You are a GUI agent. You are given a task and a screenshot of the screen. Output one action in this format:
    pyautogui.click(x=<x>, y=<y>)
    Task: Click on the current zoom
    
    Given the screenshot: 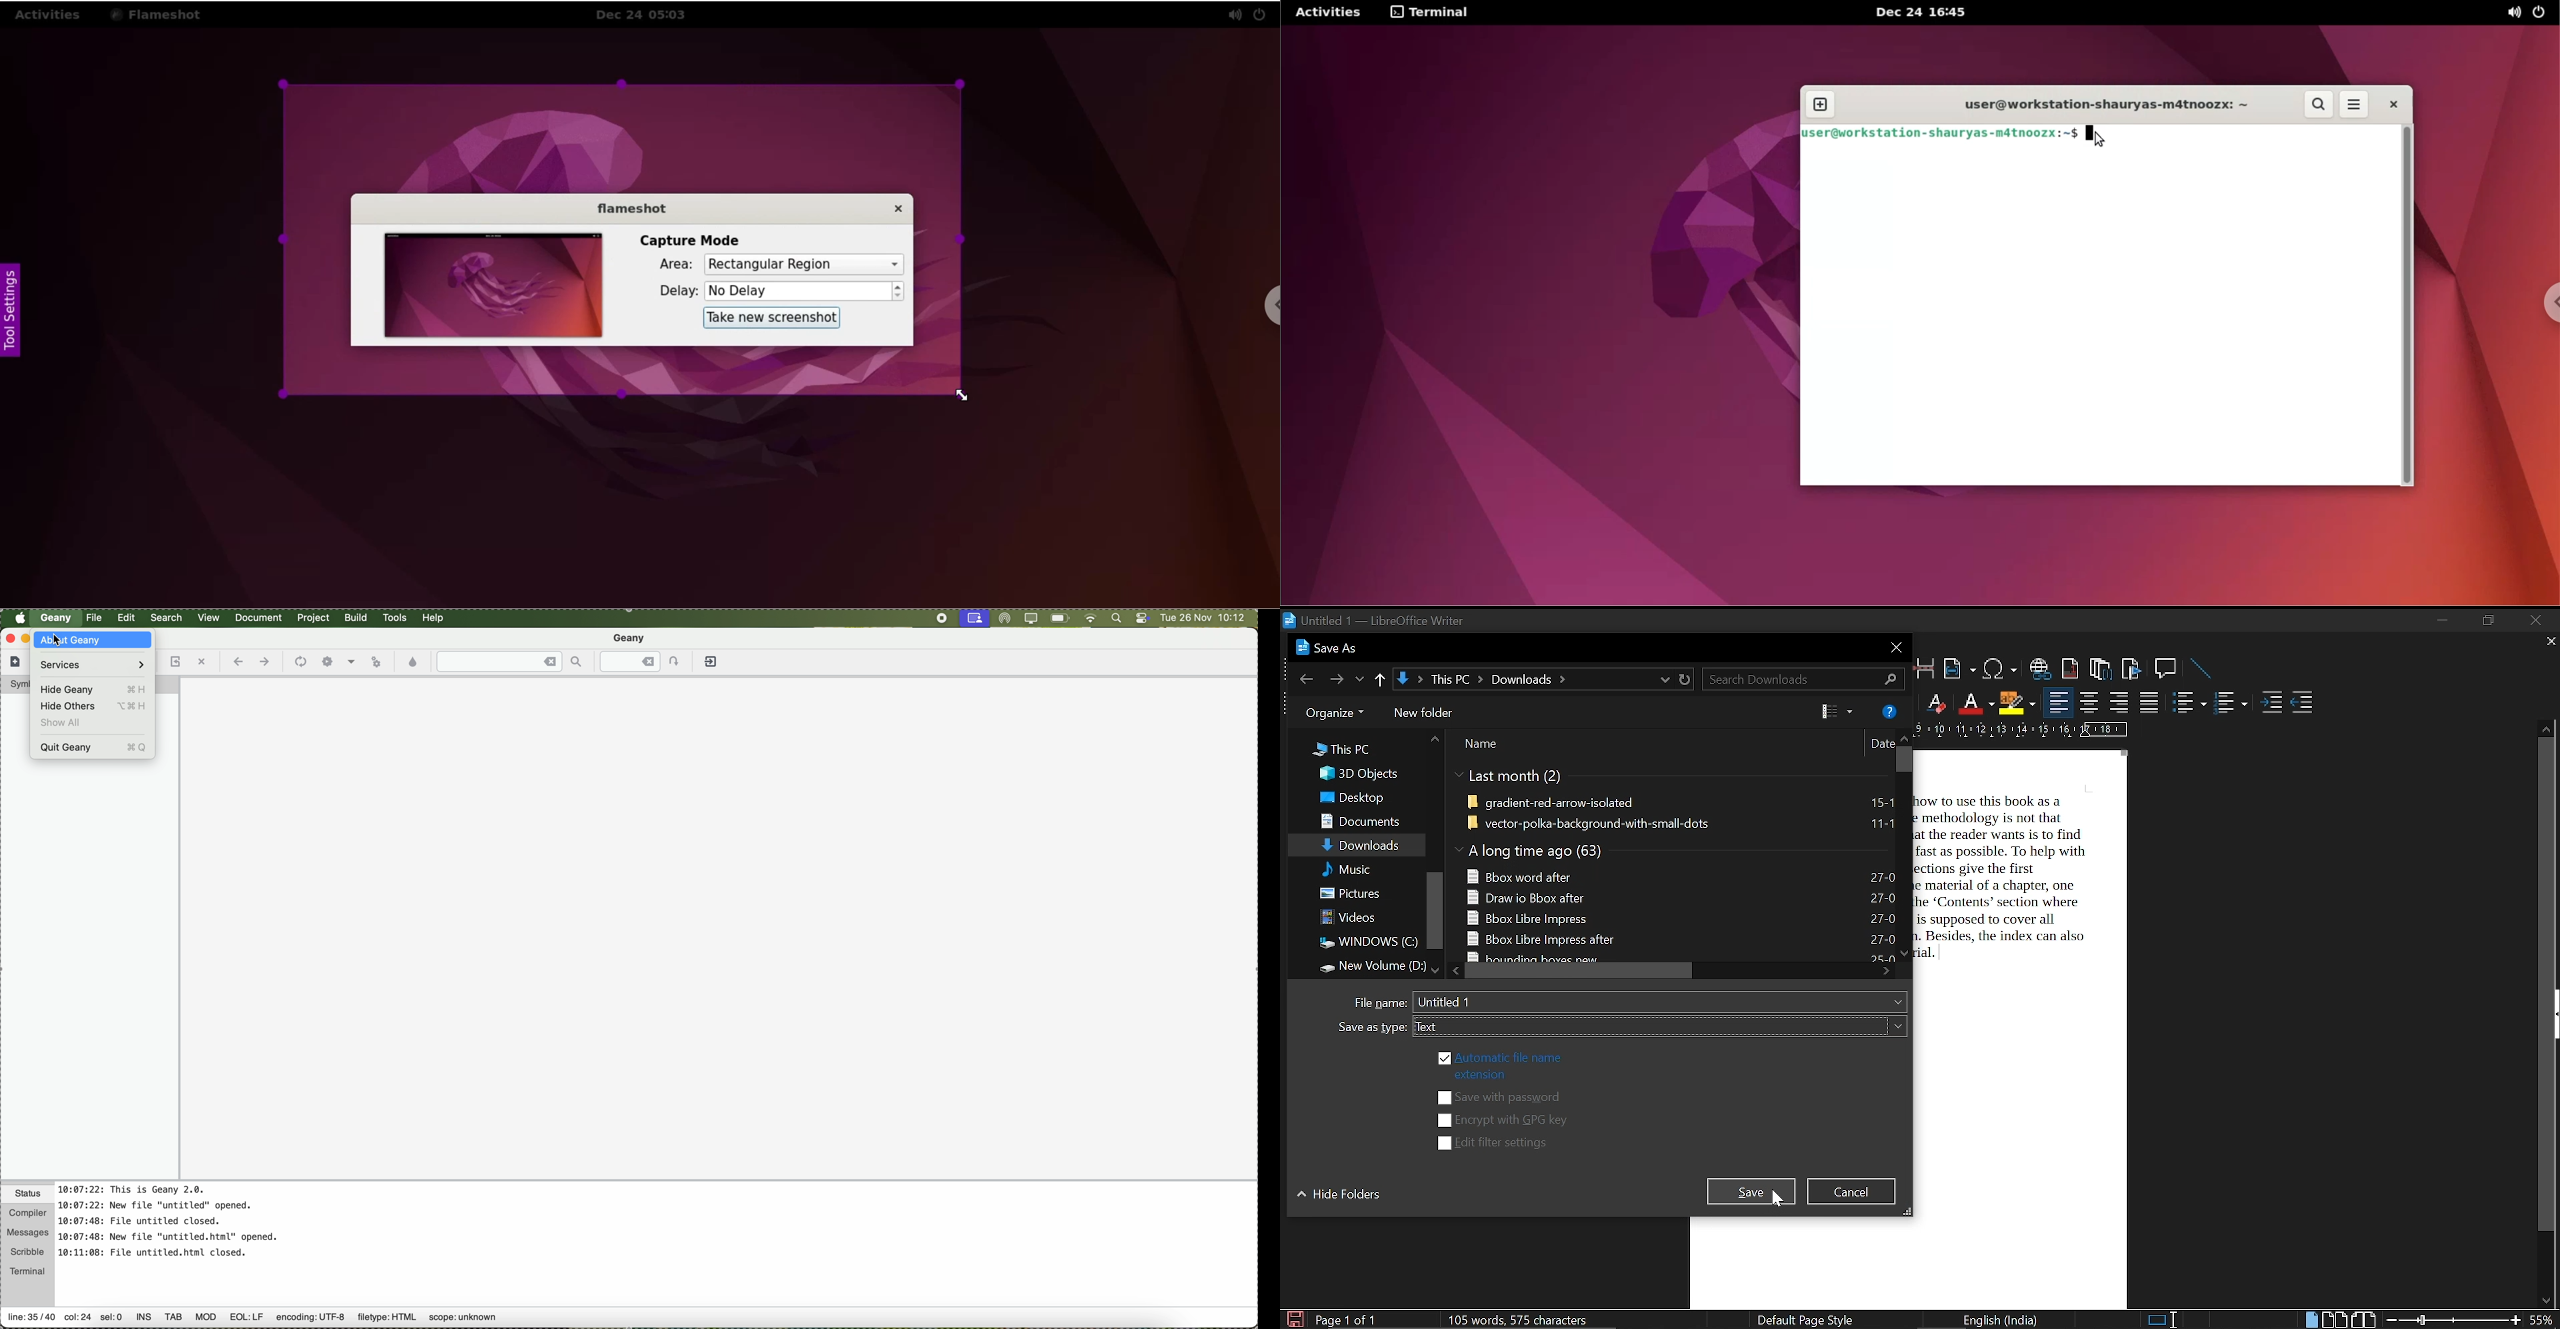 What is the action you would take?
    pyautogui.click(x=2544, y=1319)
    